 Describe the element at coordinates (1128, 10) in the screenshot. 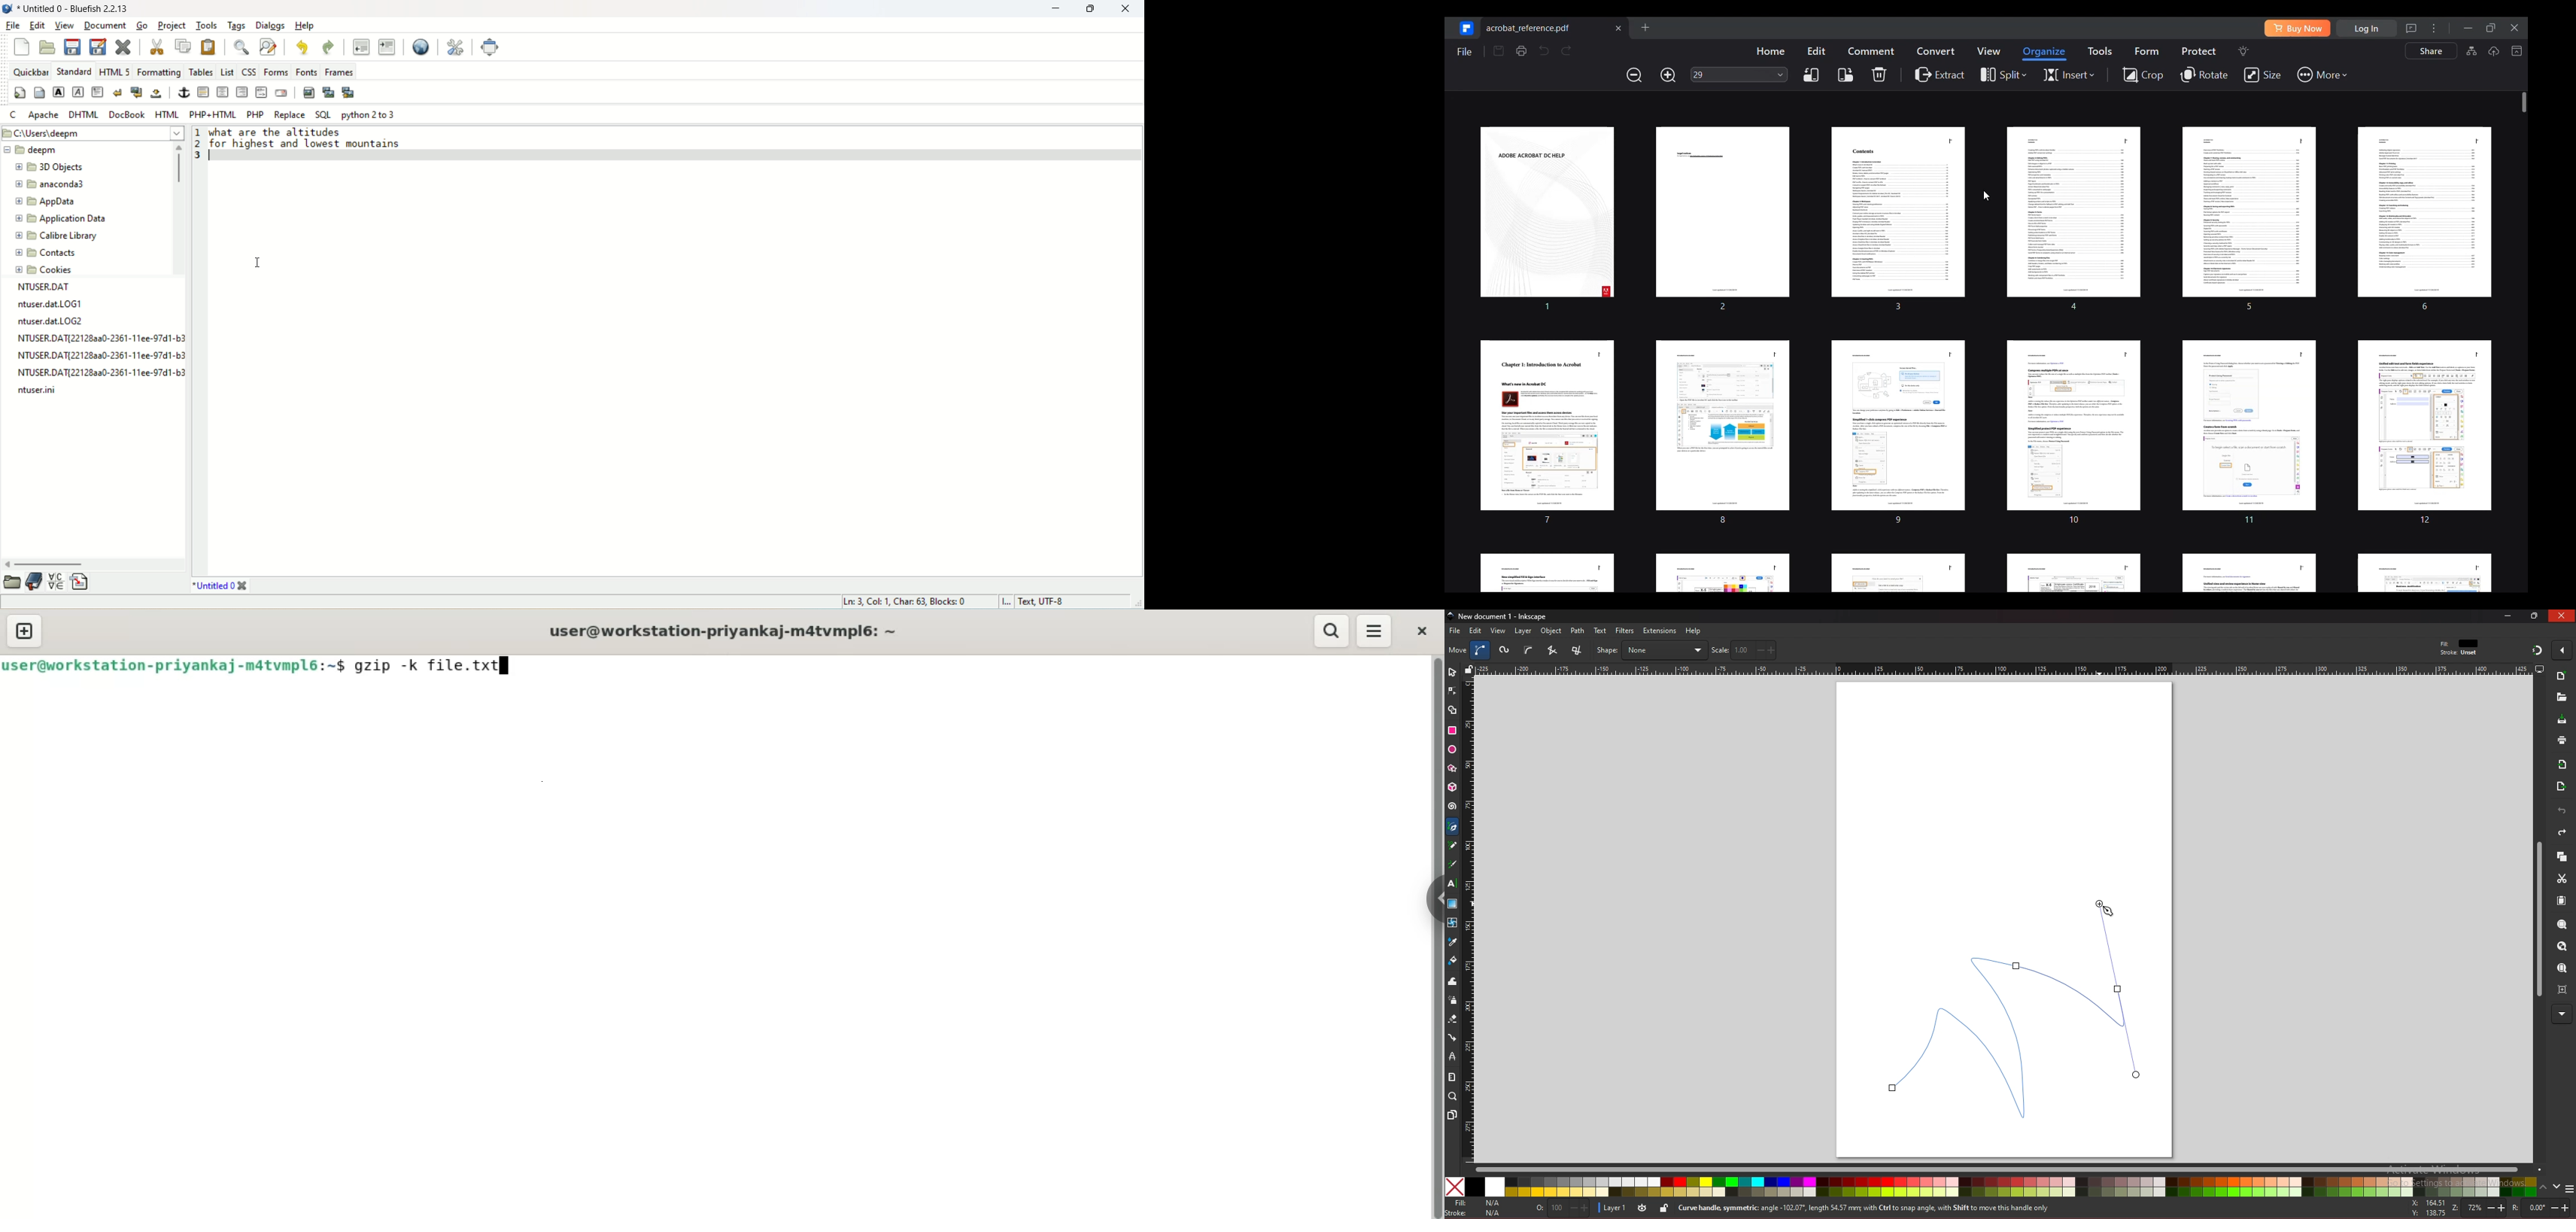

I see `close` at that location.